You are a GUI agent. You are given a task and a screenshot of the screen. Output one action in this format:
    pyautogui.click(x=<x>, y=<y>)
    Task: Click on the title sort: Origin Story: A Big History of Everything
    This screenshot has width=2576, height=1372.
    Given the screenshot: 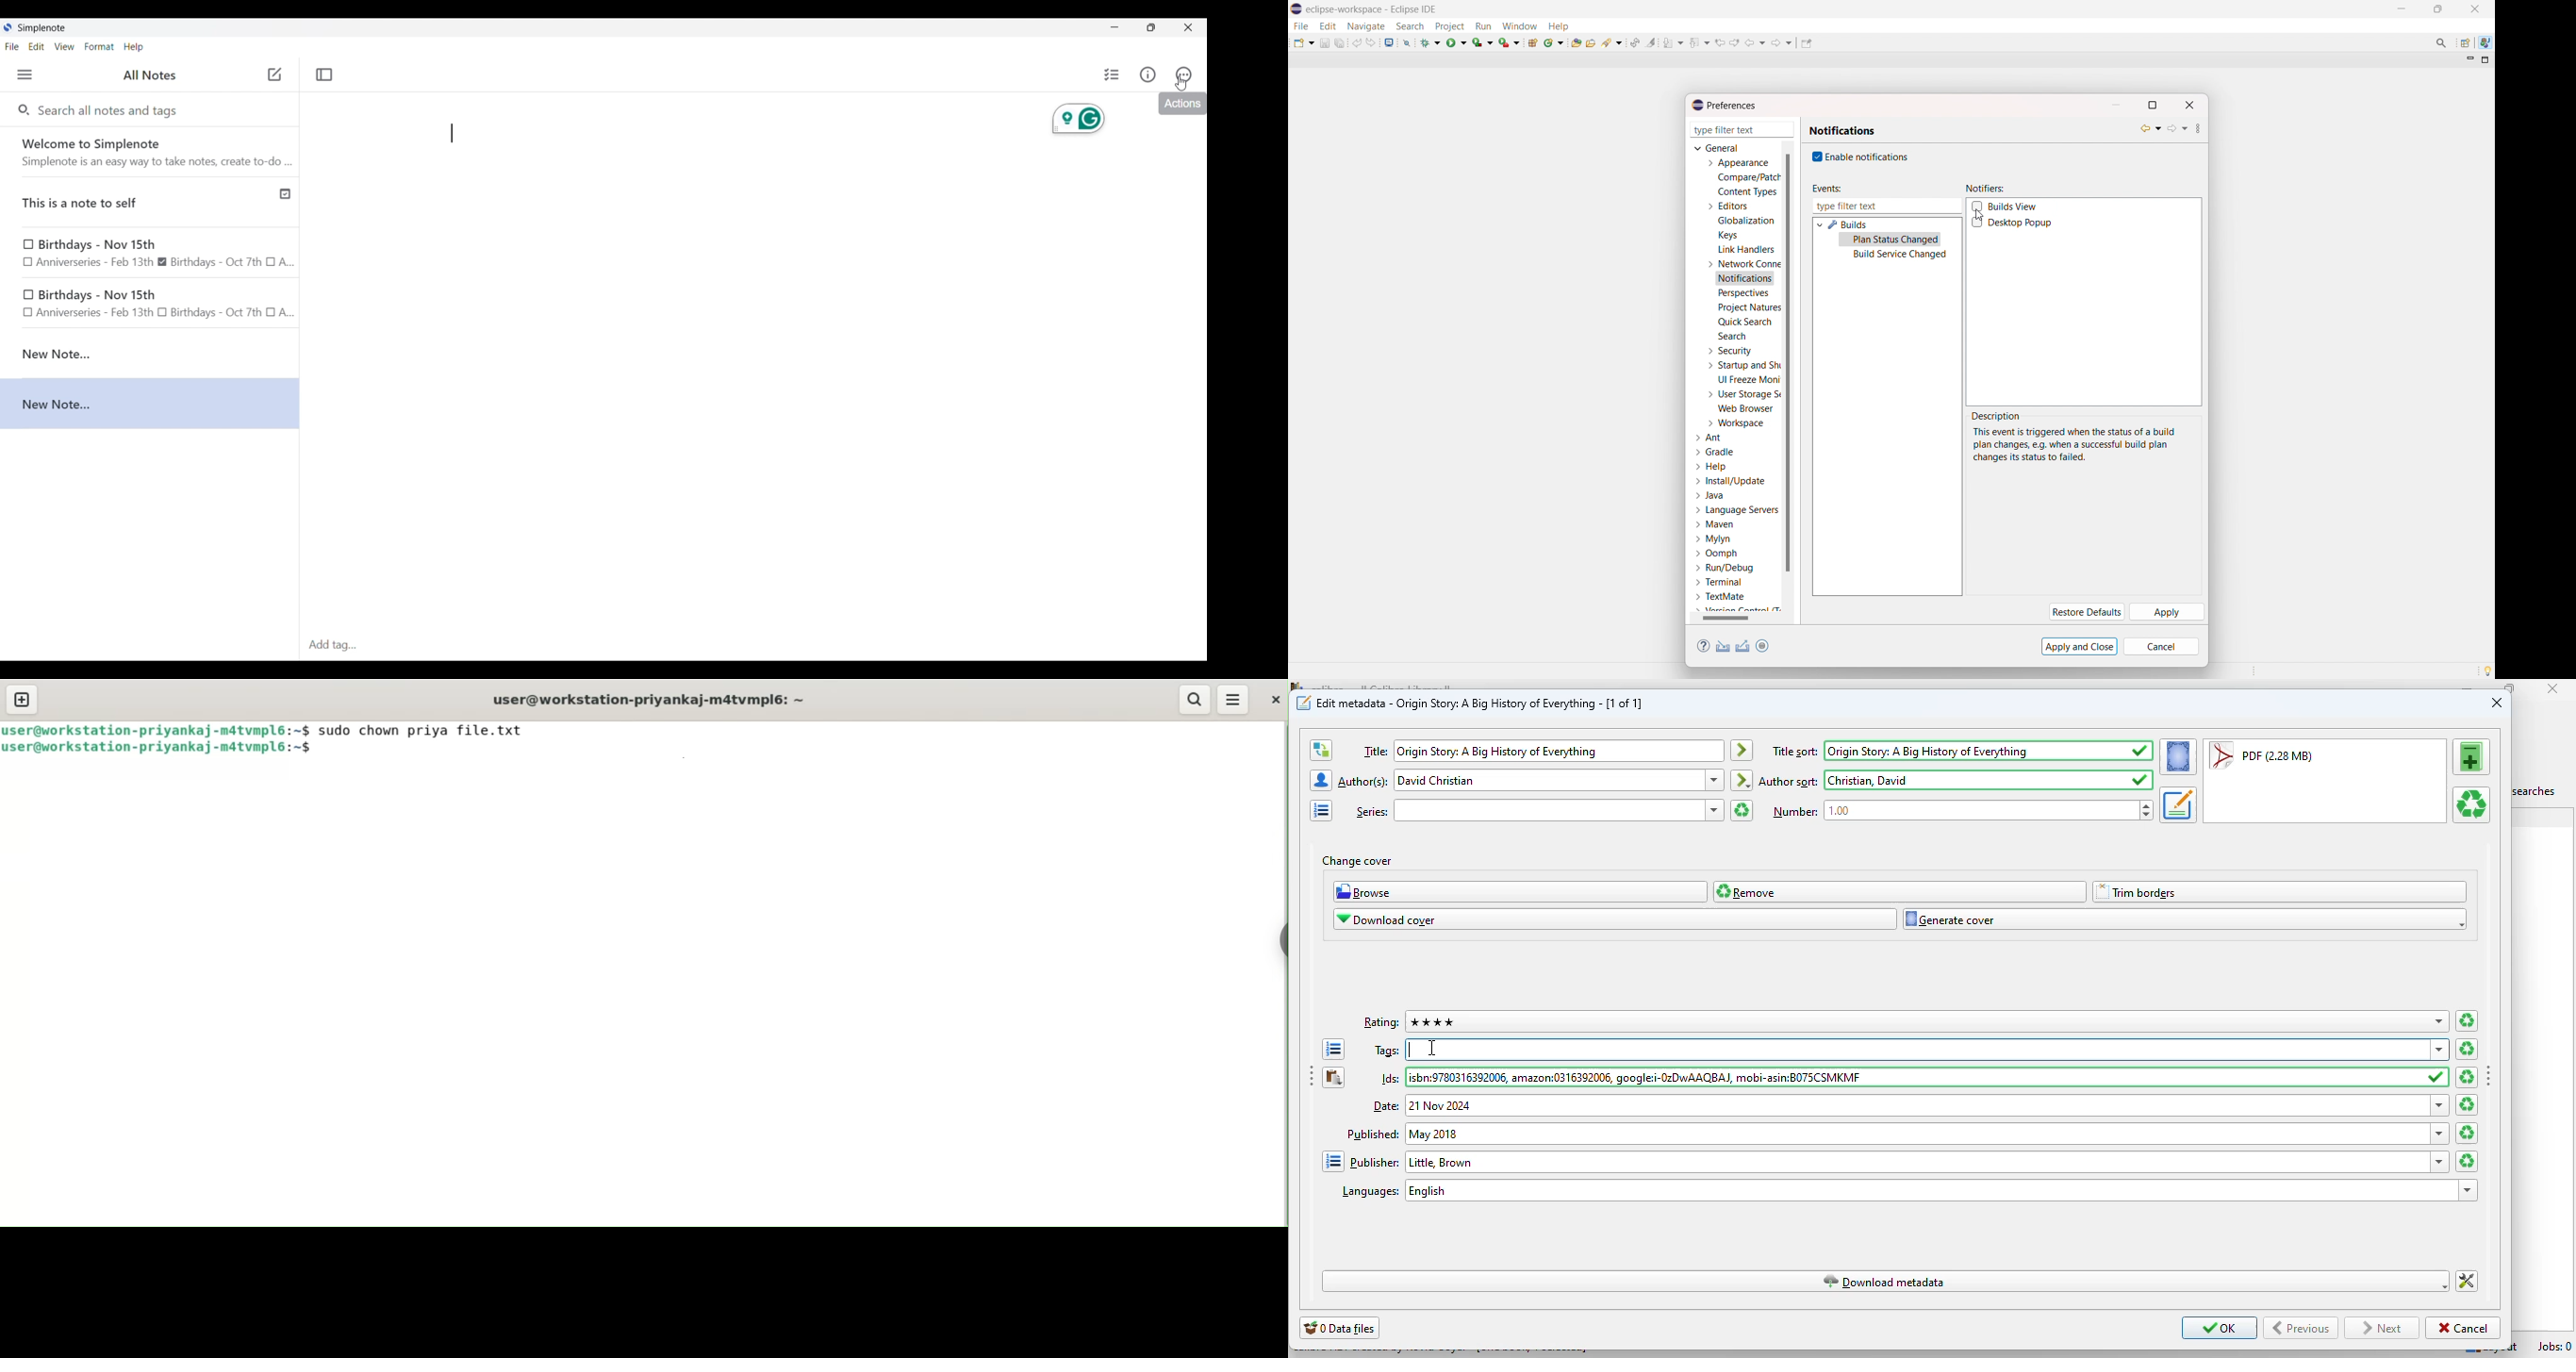 What is the action you would take?
    pyautogui.click(x=1974, y=751)
    